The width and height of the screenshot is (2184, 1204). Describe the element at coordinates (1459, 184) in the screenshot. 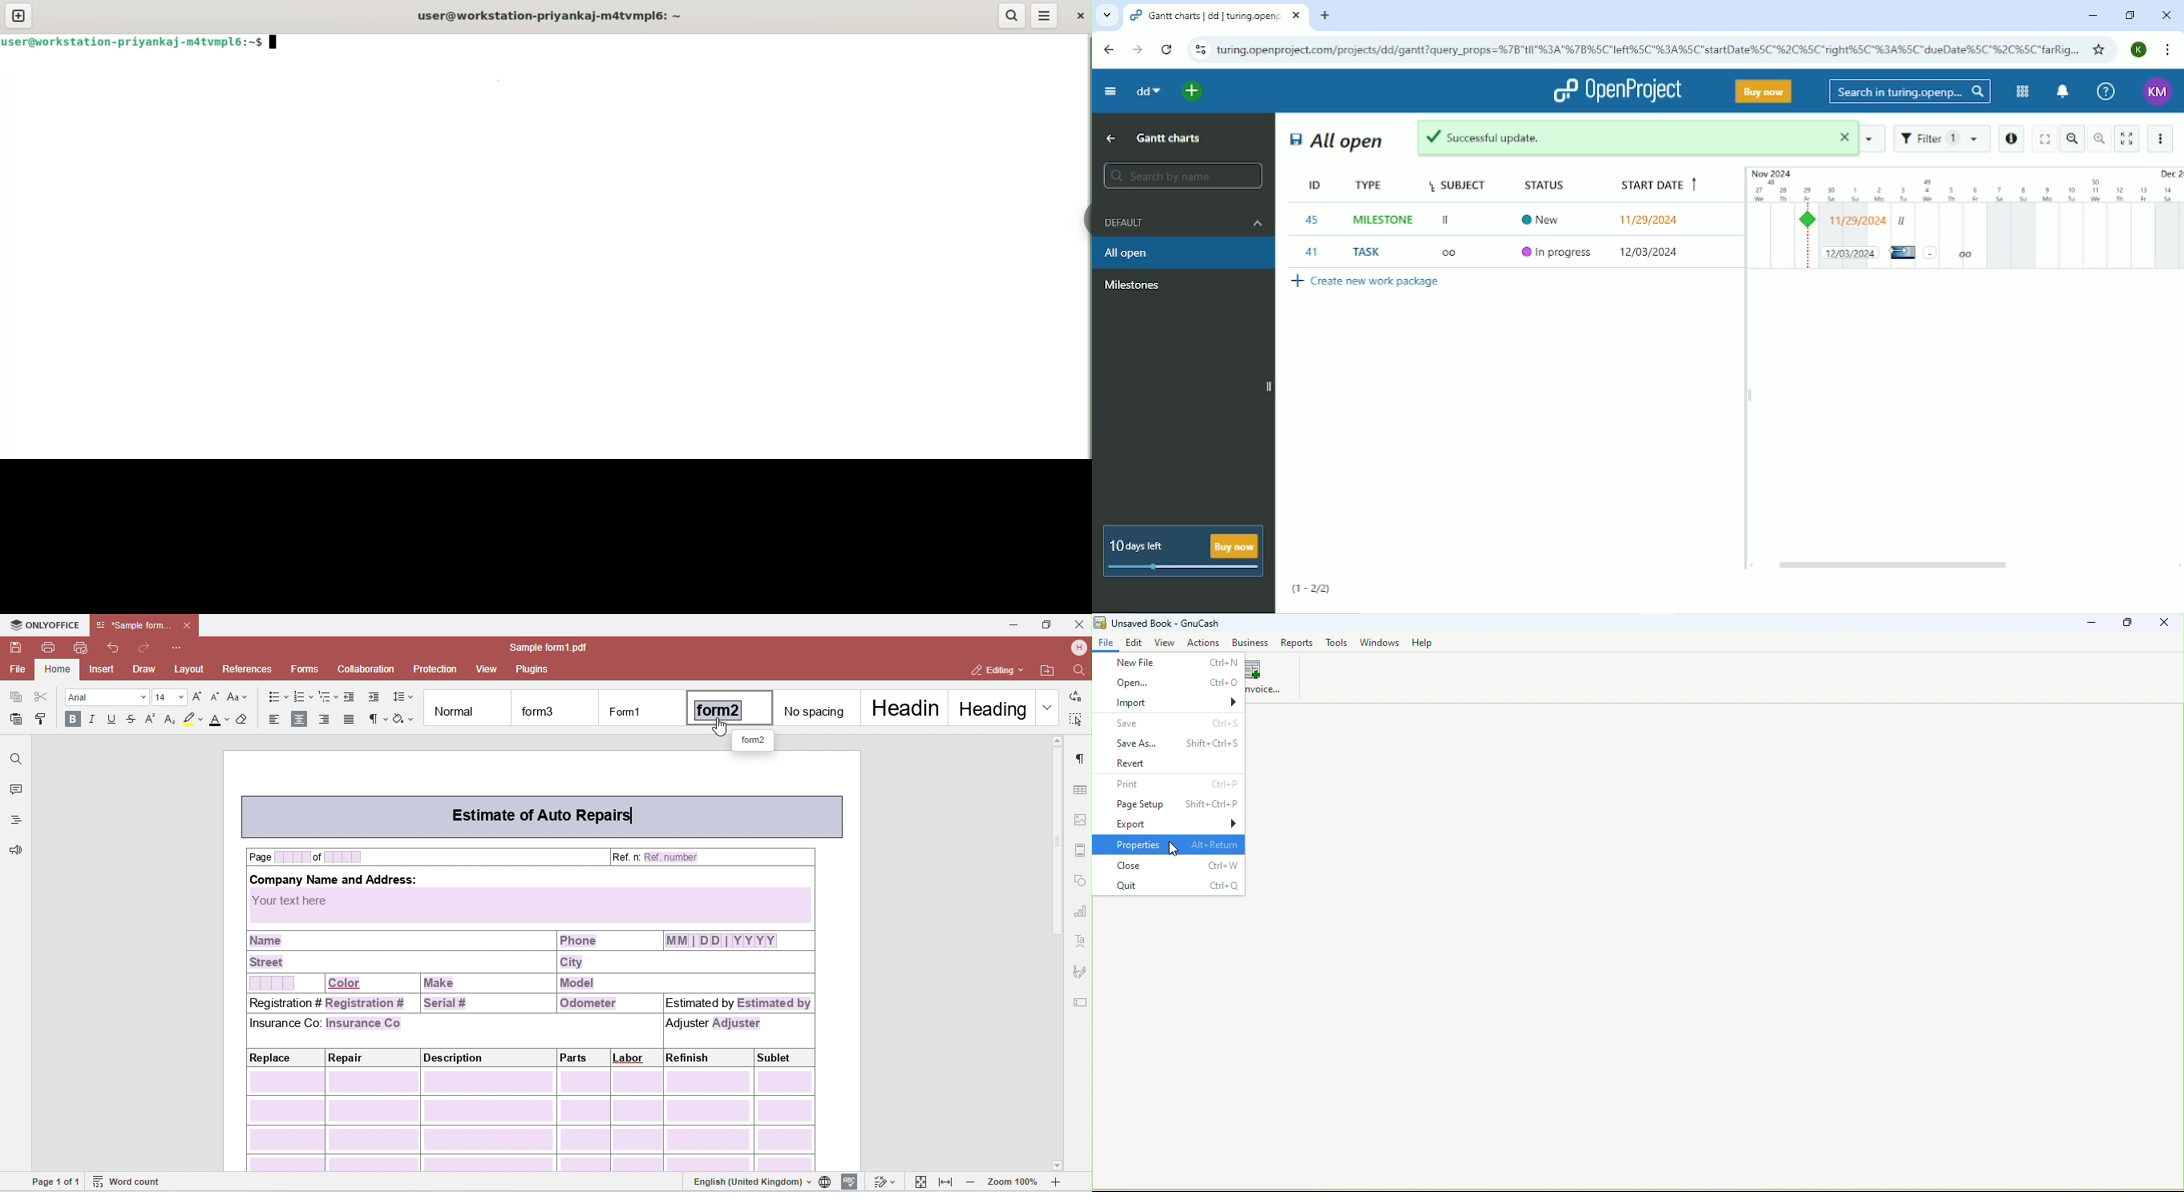

I see `Subject` at that location.